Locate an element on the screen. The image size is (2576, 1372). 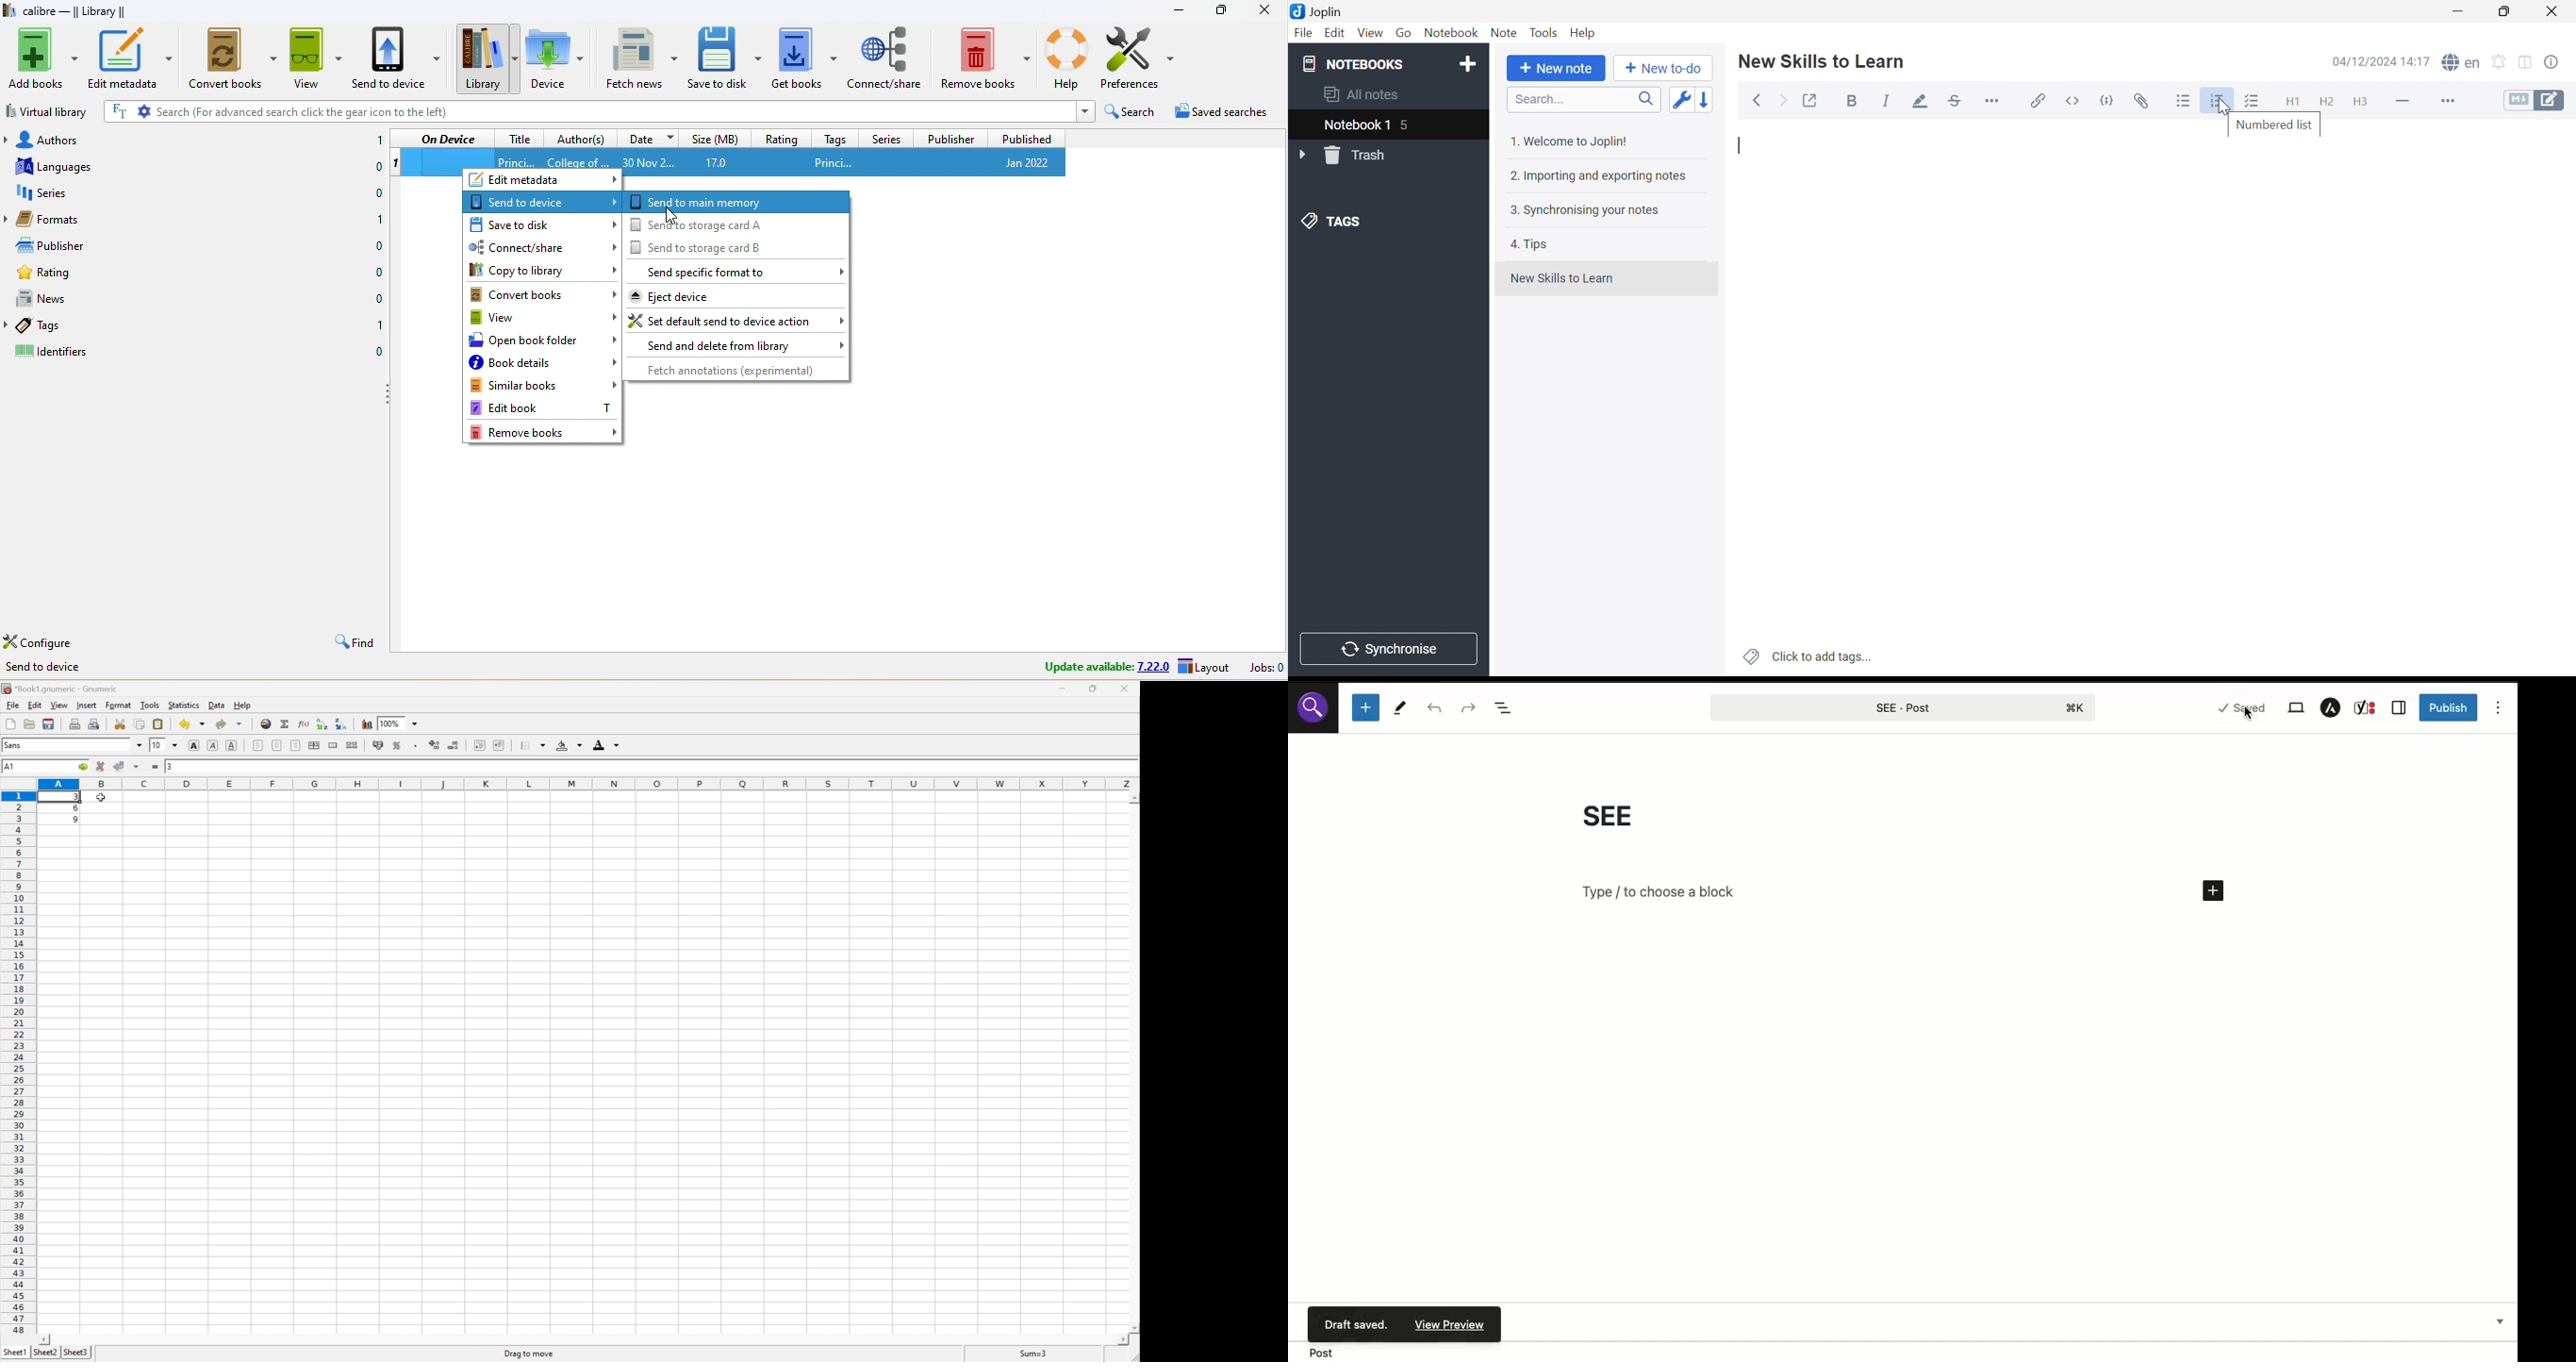
Close is located at coordinates (2553, 12).